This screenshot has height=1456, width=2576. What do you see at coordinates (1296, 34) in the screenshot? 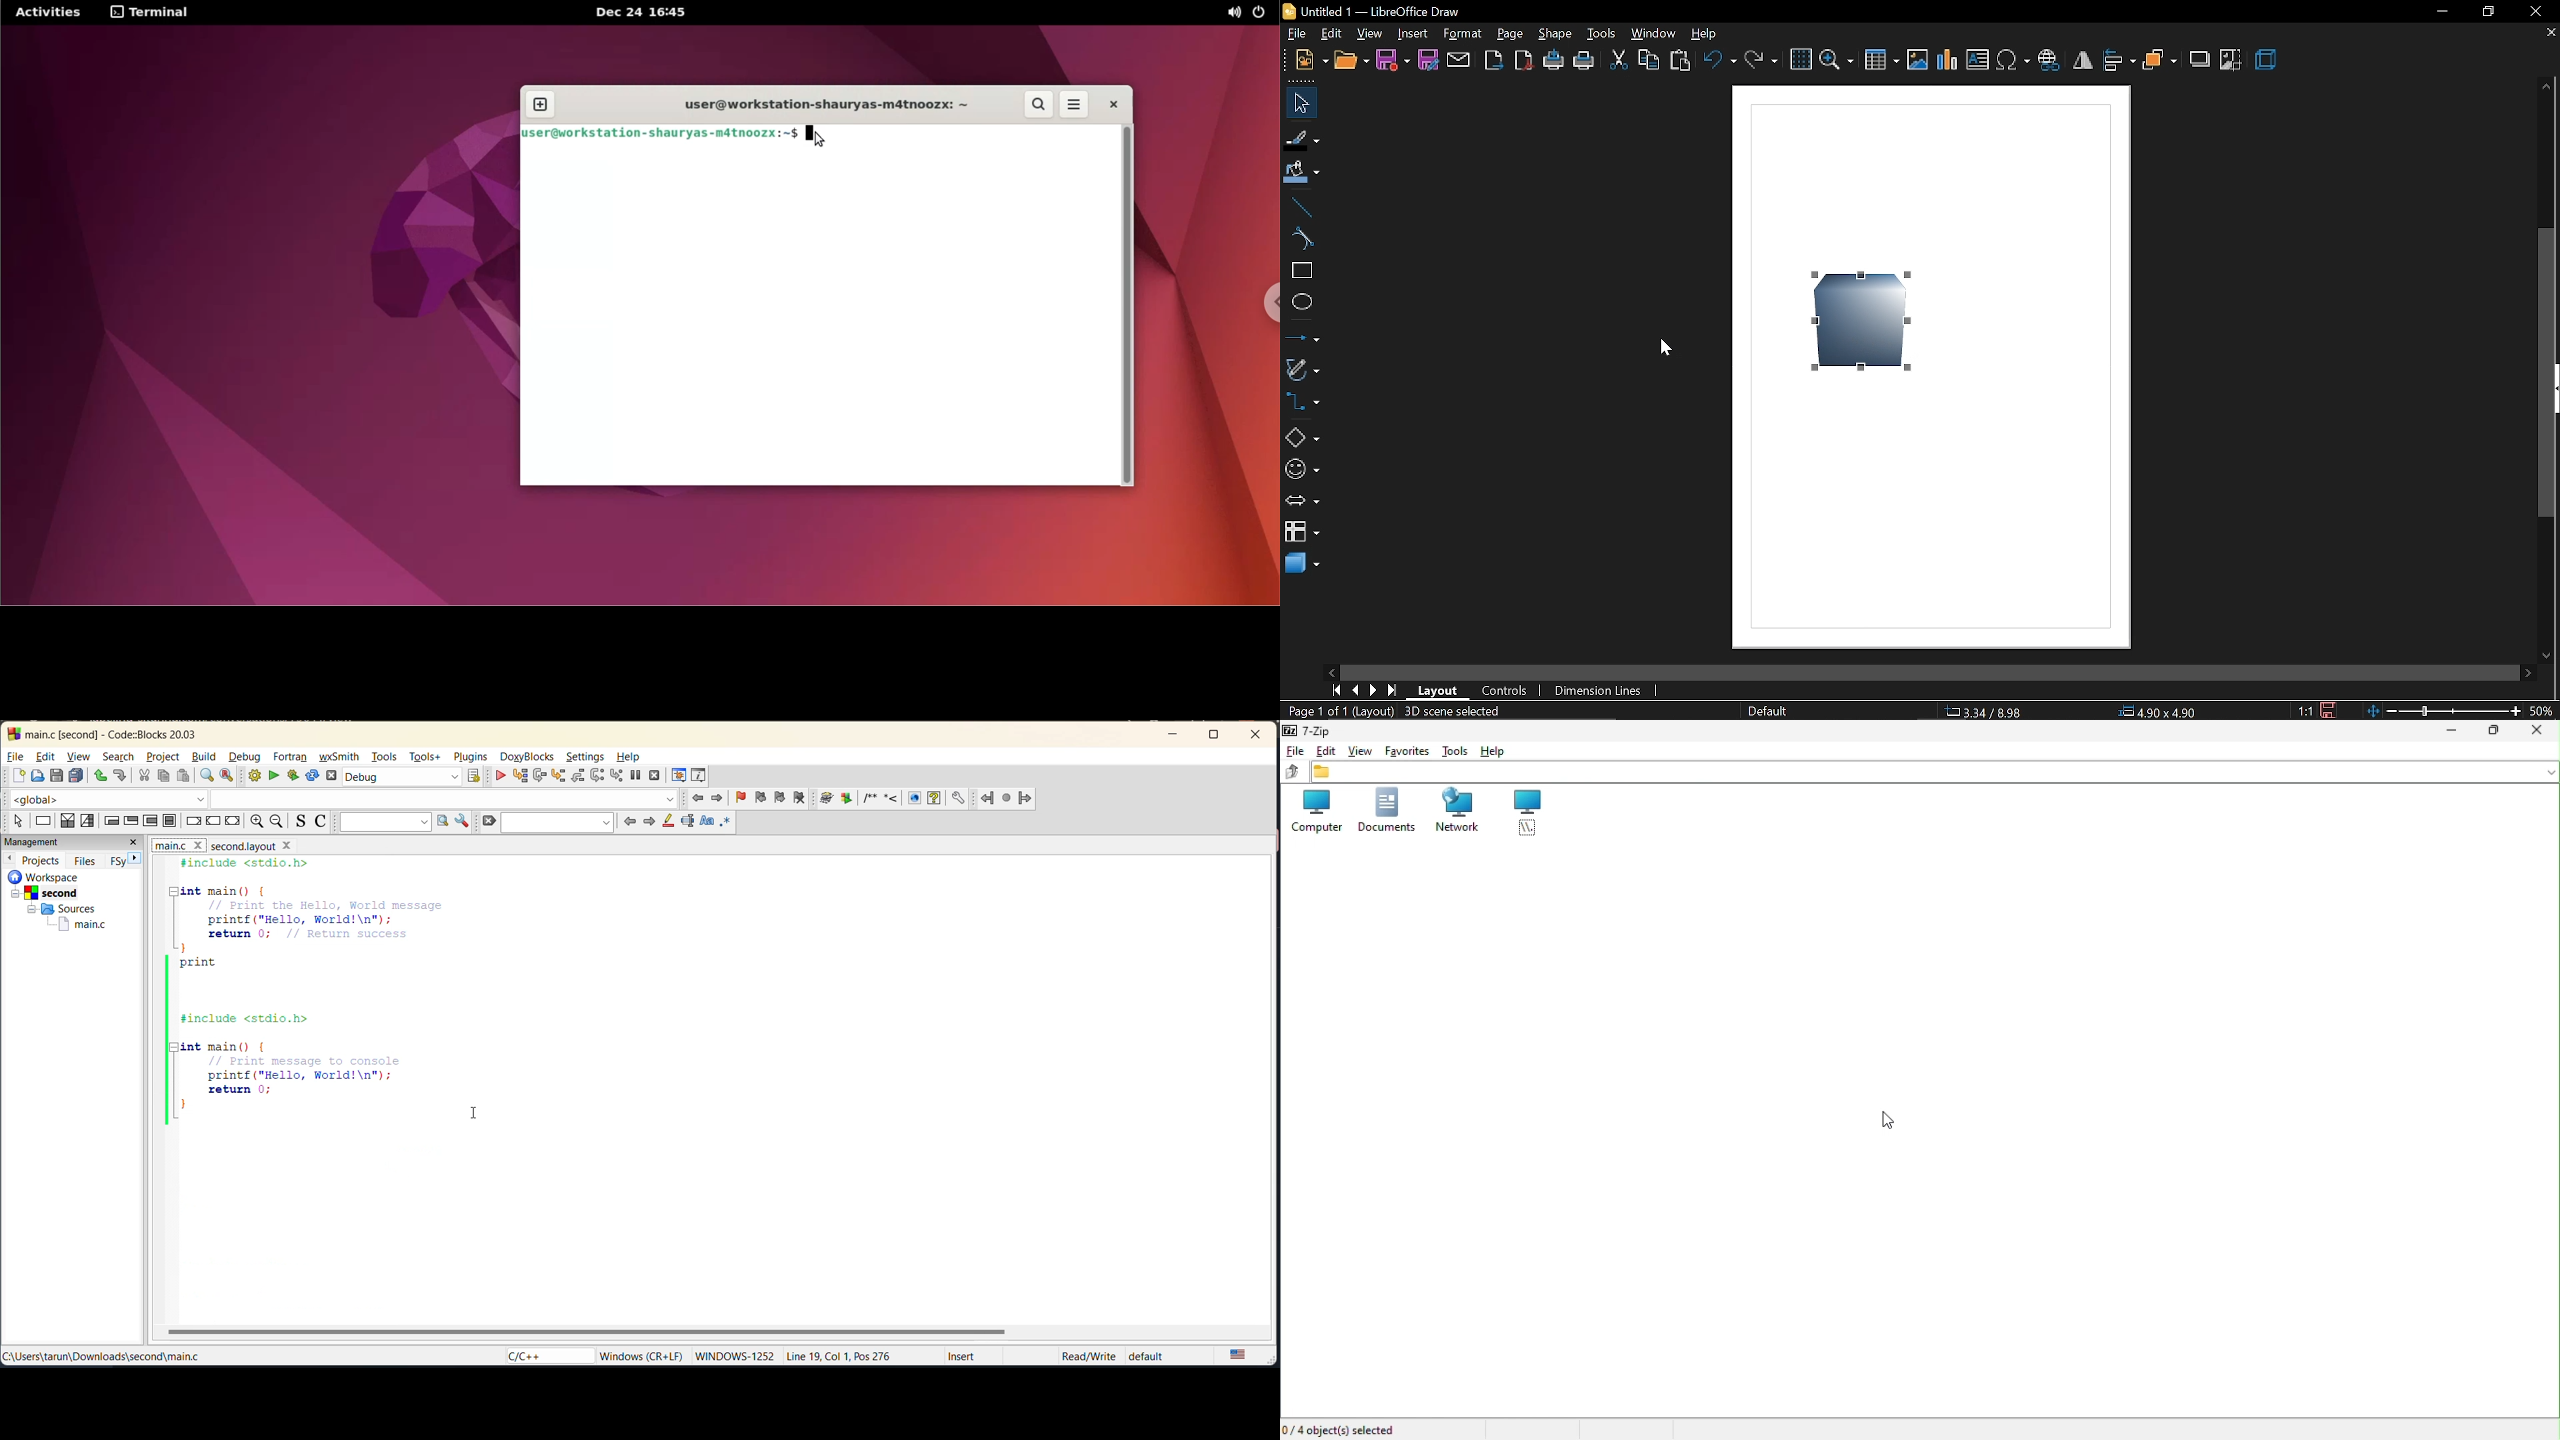
I see `file` at bounding box center [1296, 34].